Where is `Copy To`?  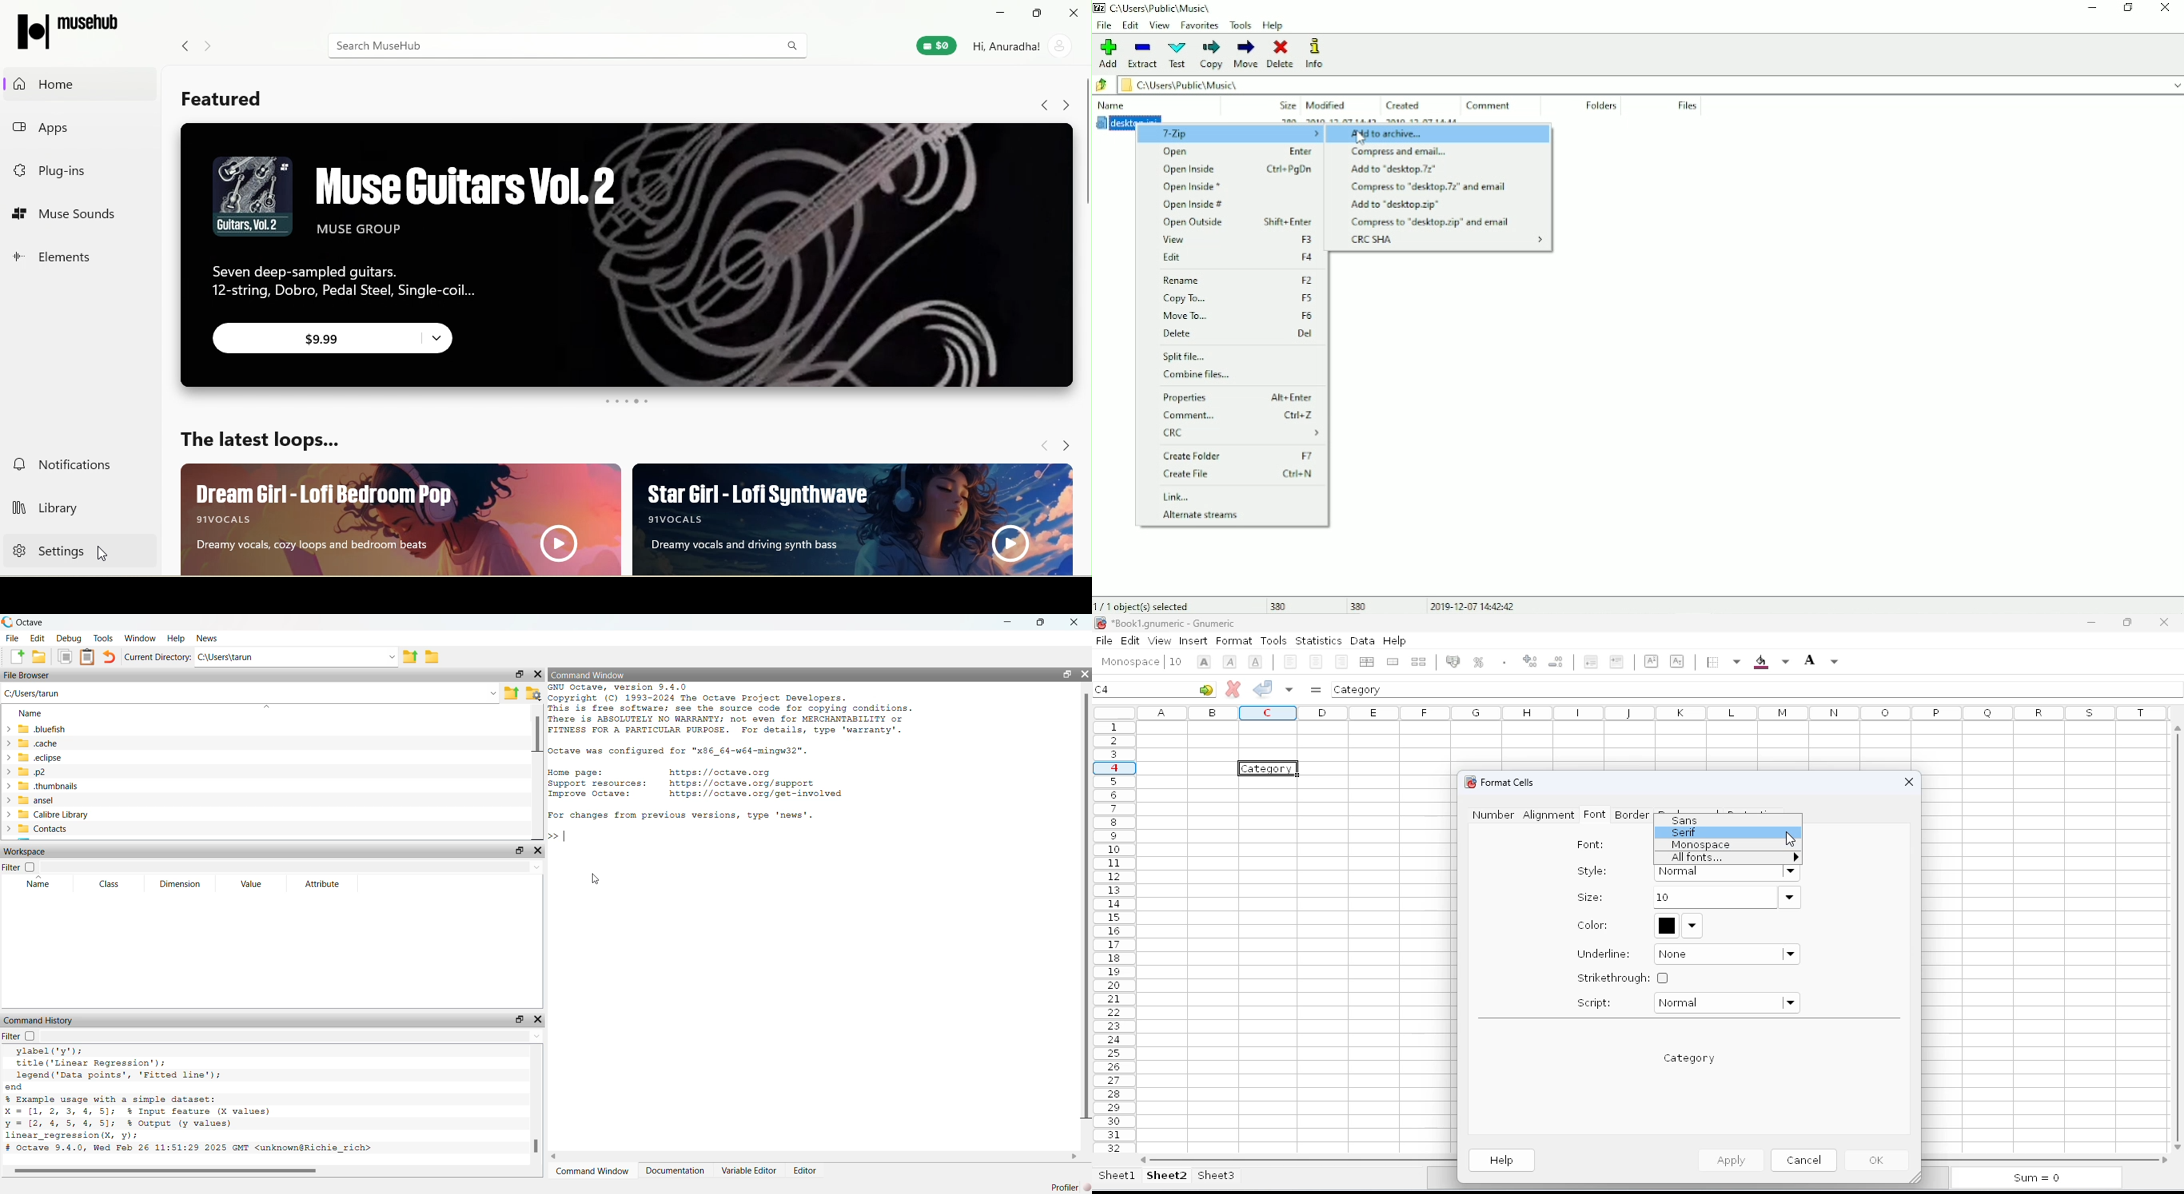 Copy To is located at coordinates (1237, 299).